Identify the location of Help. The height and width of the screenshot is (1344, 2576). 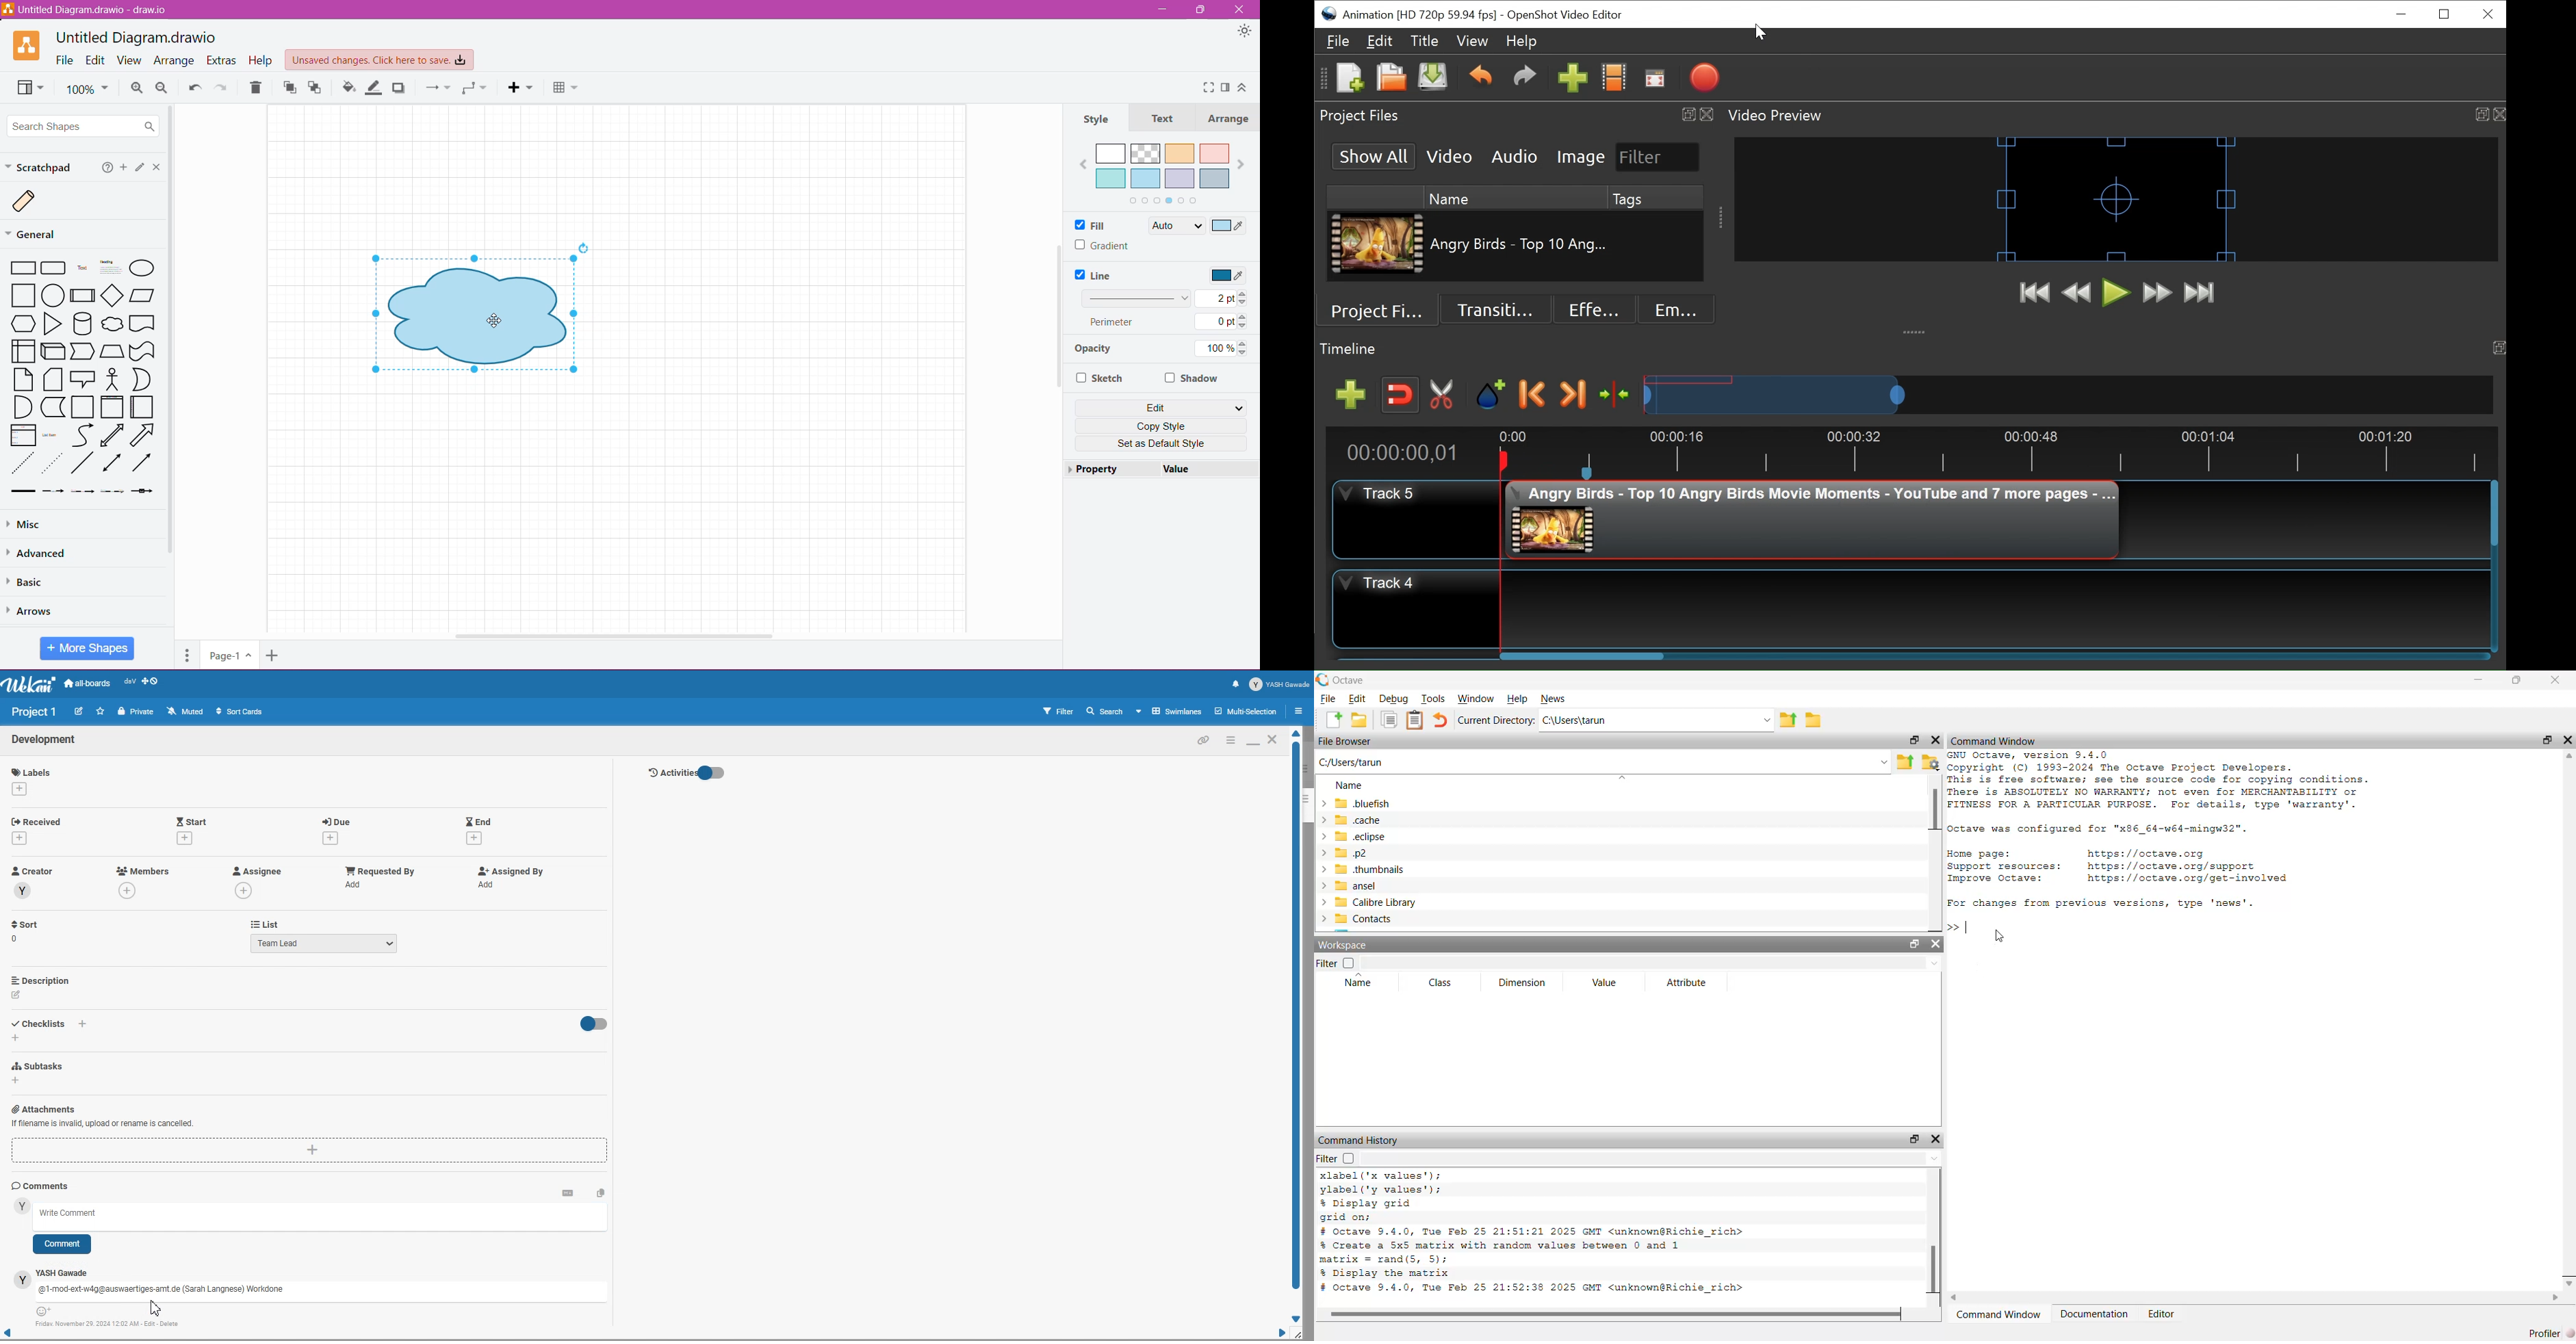
(1525, 43).